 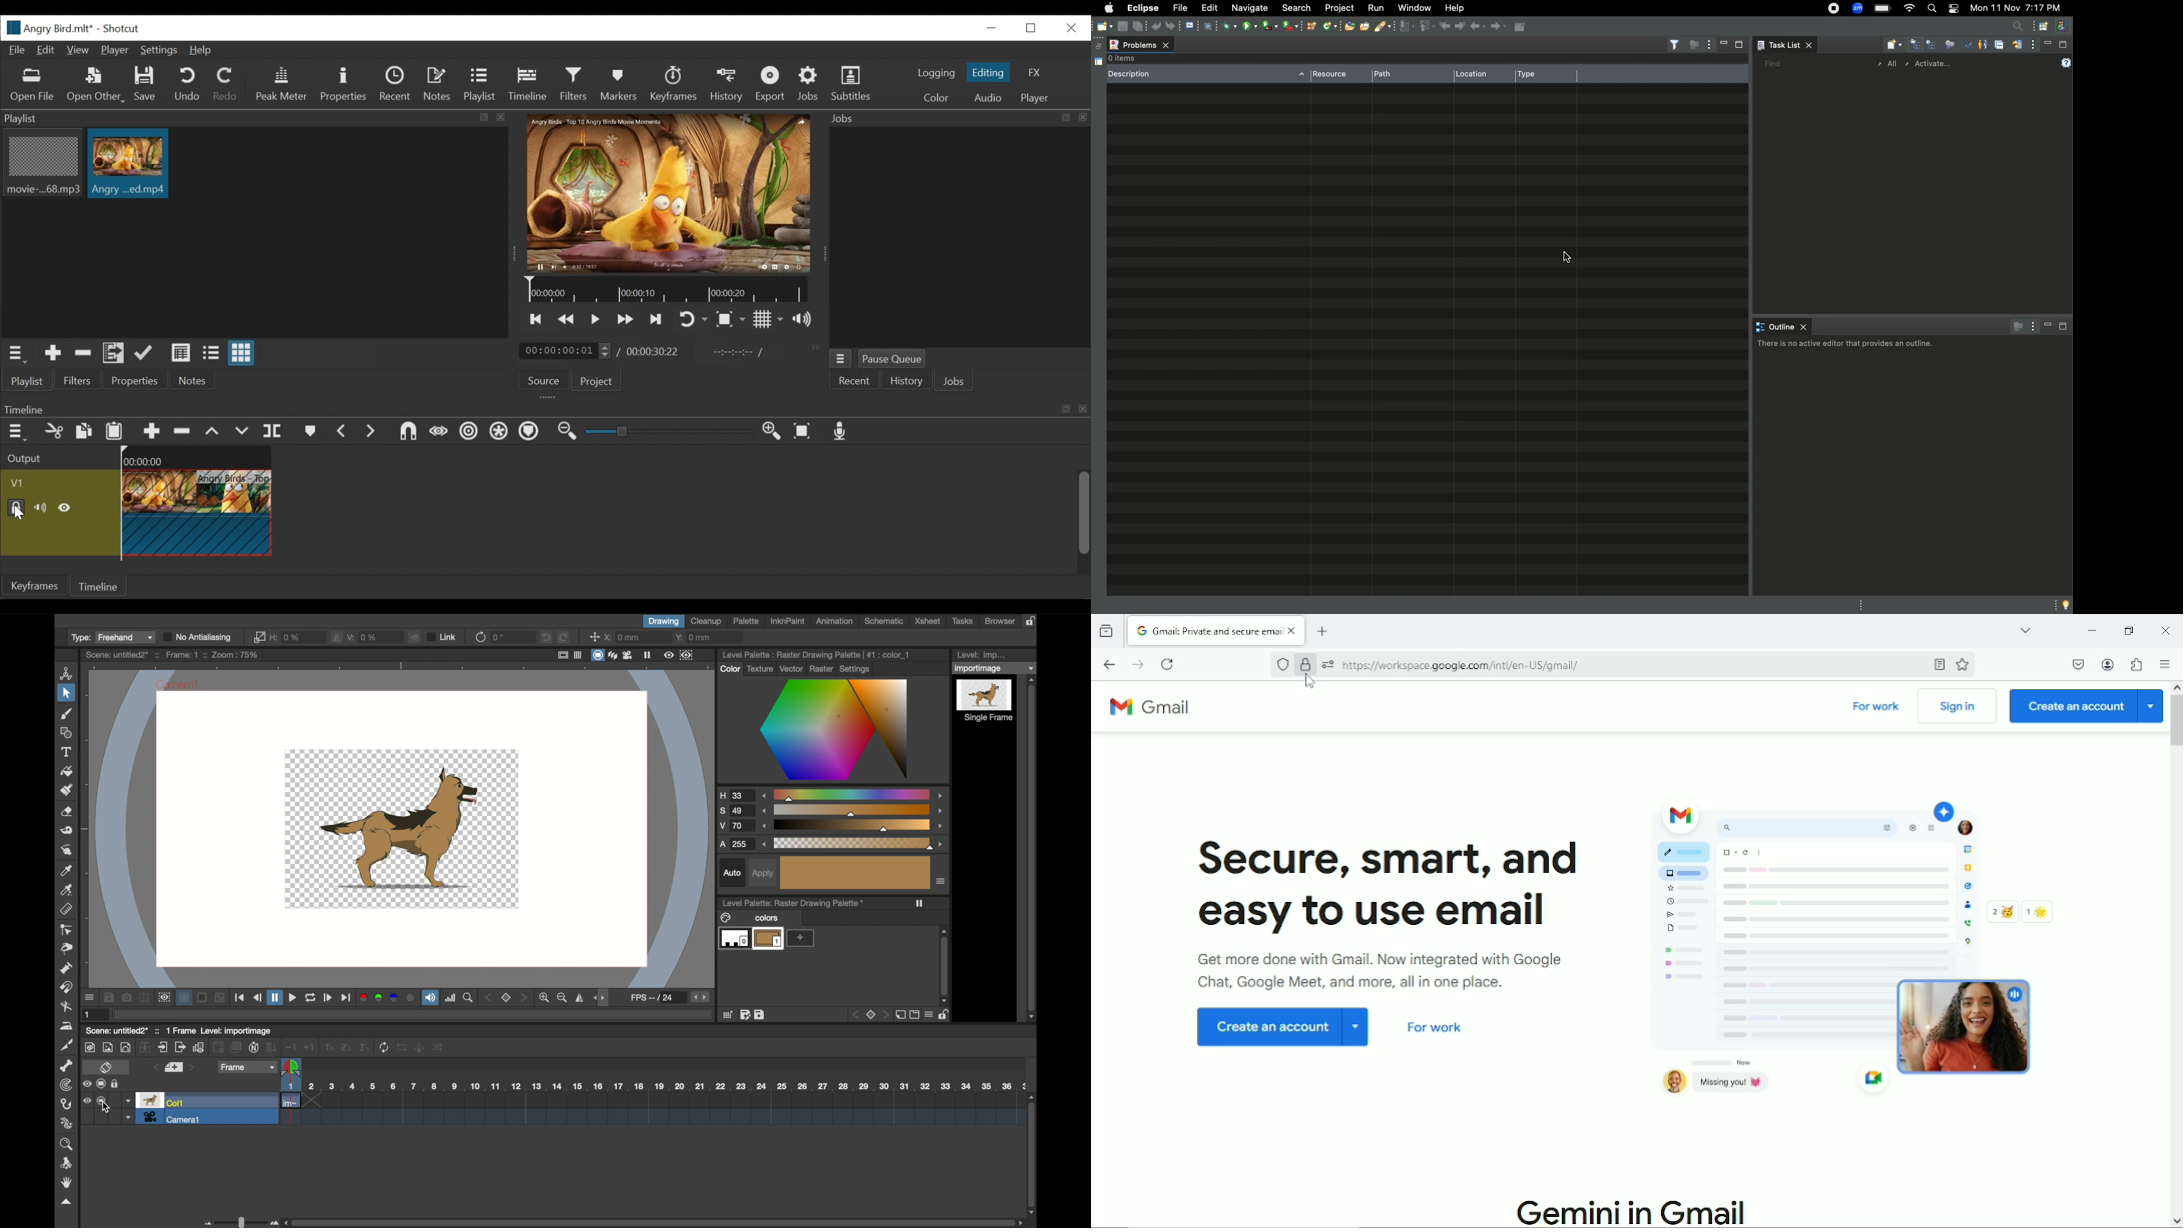 I want to click on Split playhead, so click(x=272, y=433).